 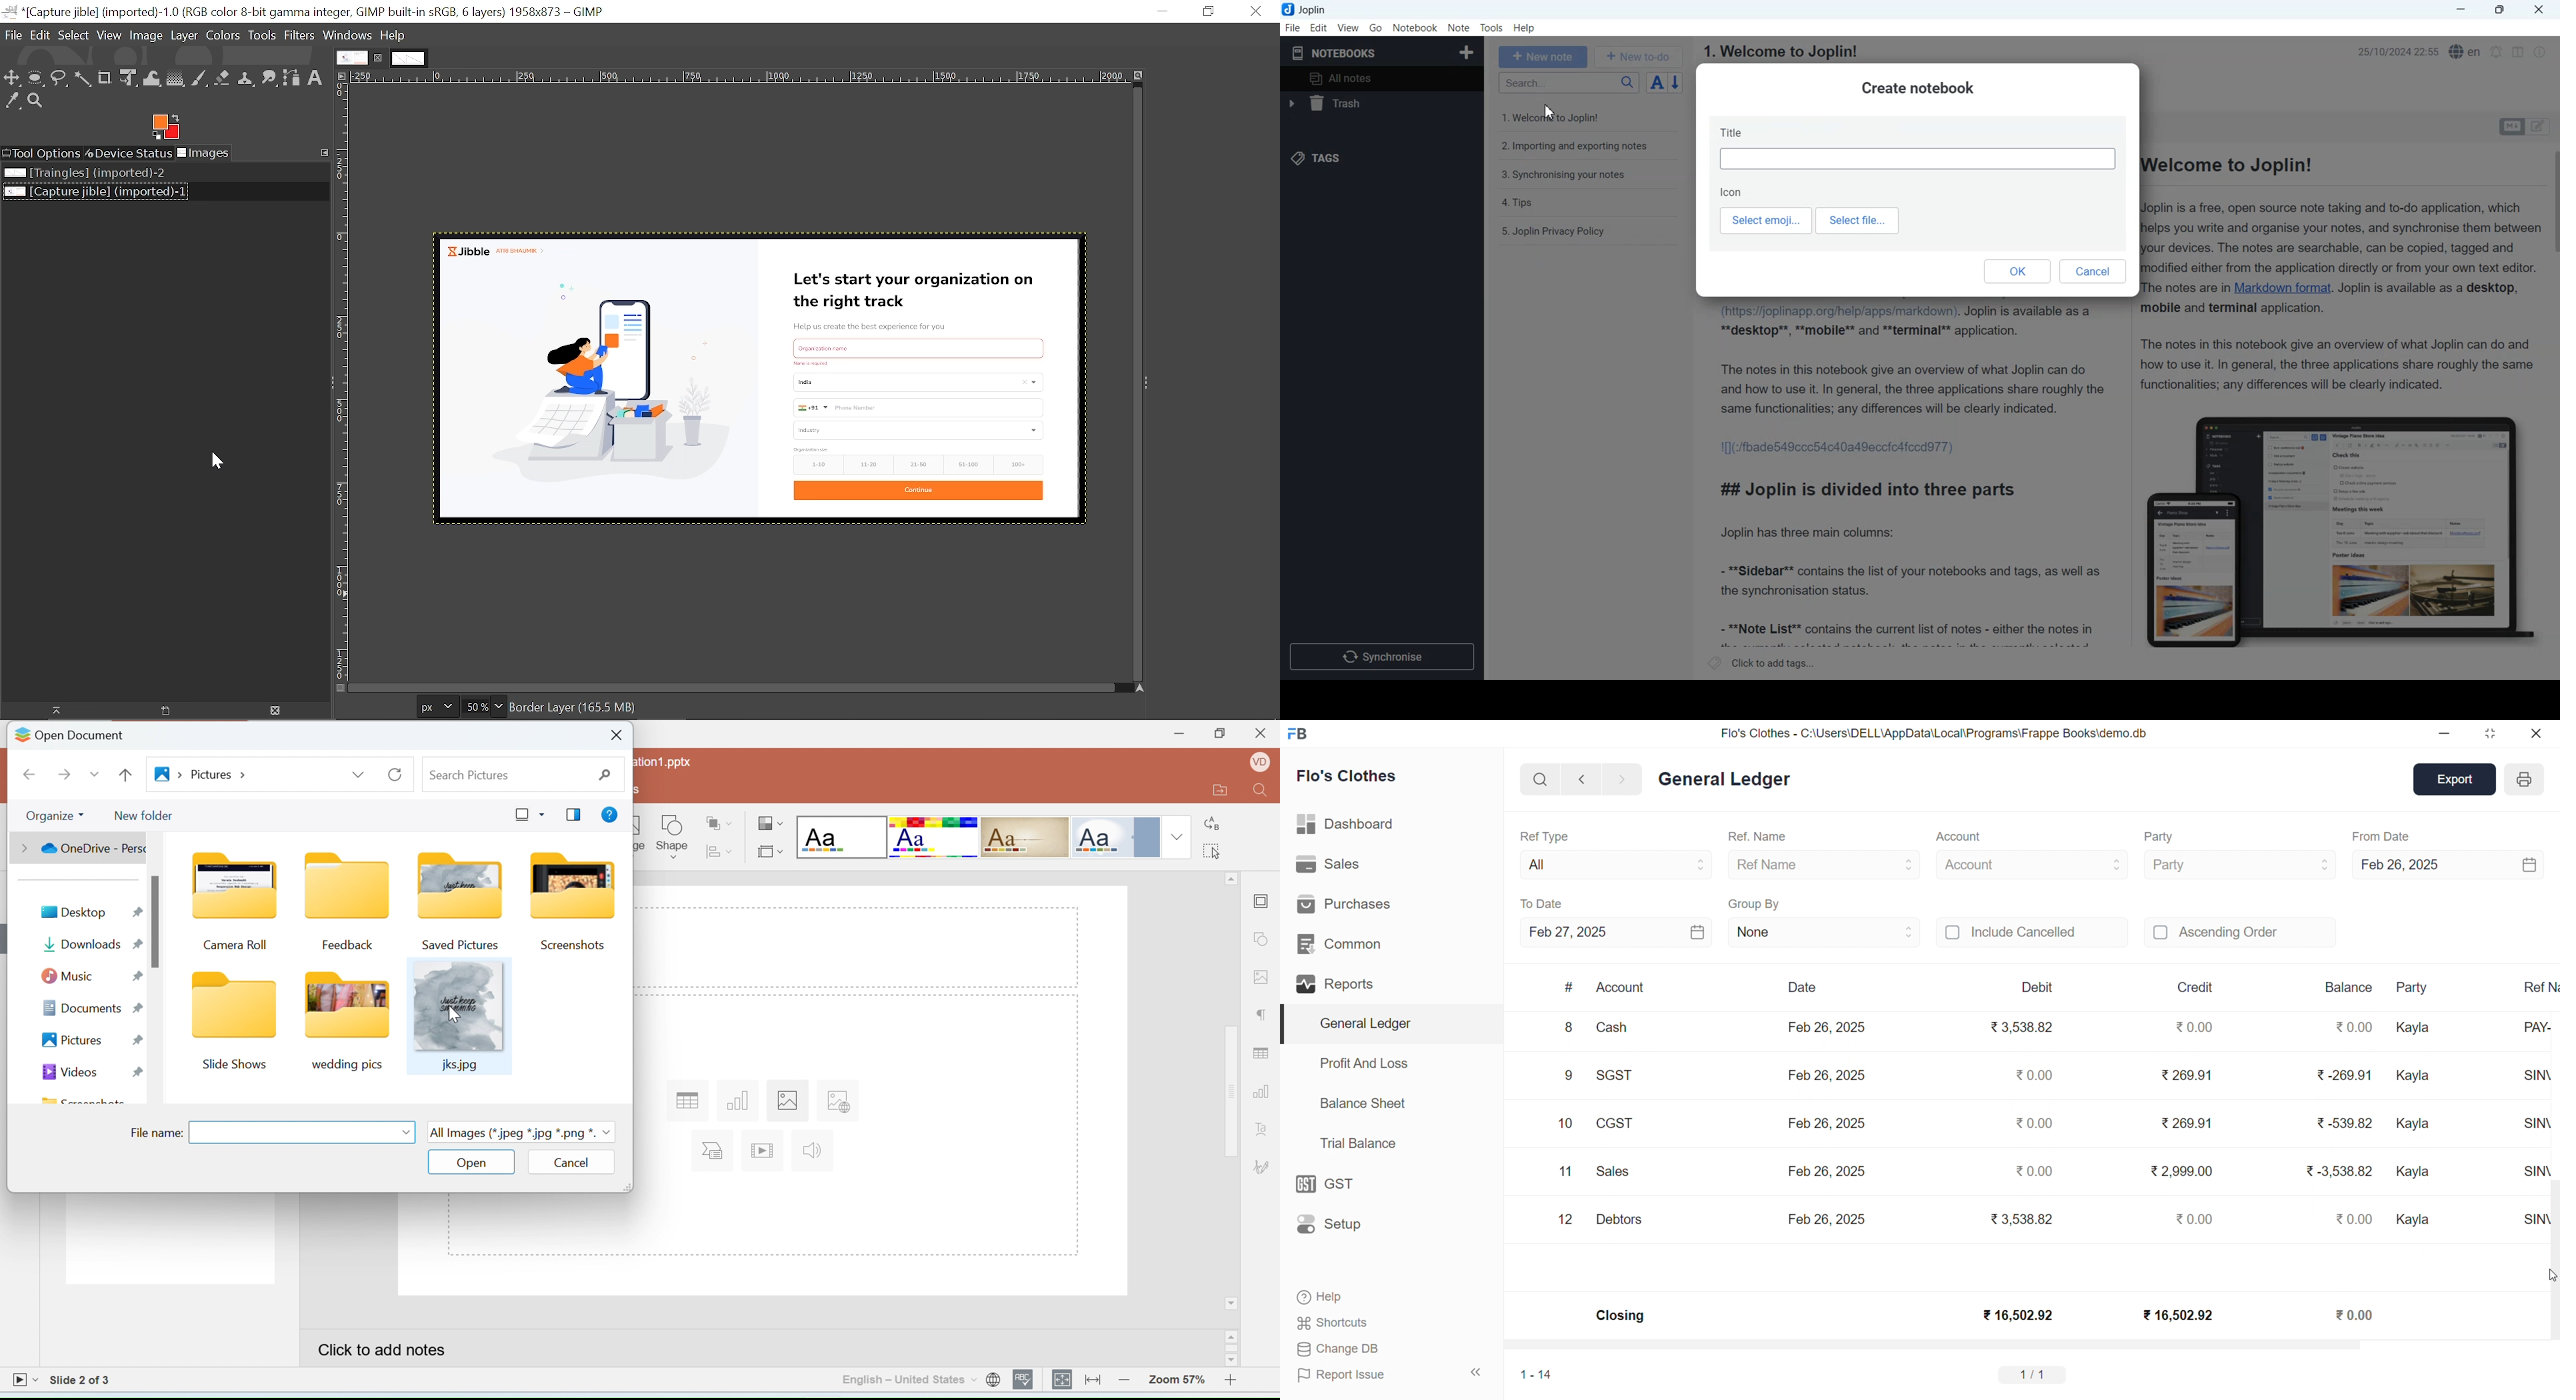 What do you see at coordinates (25, 1382) in the screenshot?
I see `Start slideshow` at bounding box center [25, 1382].